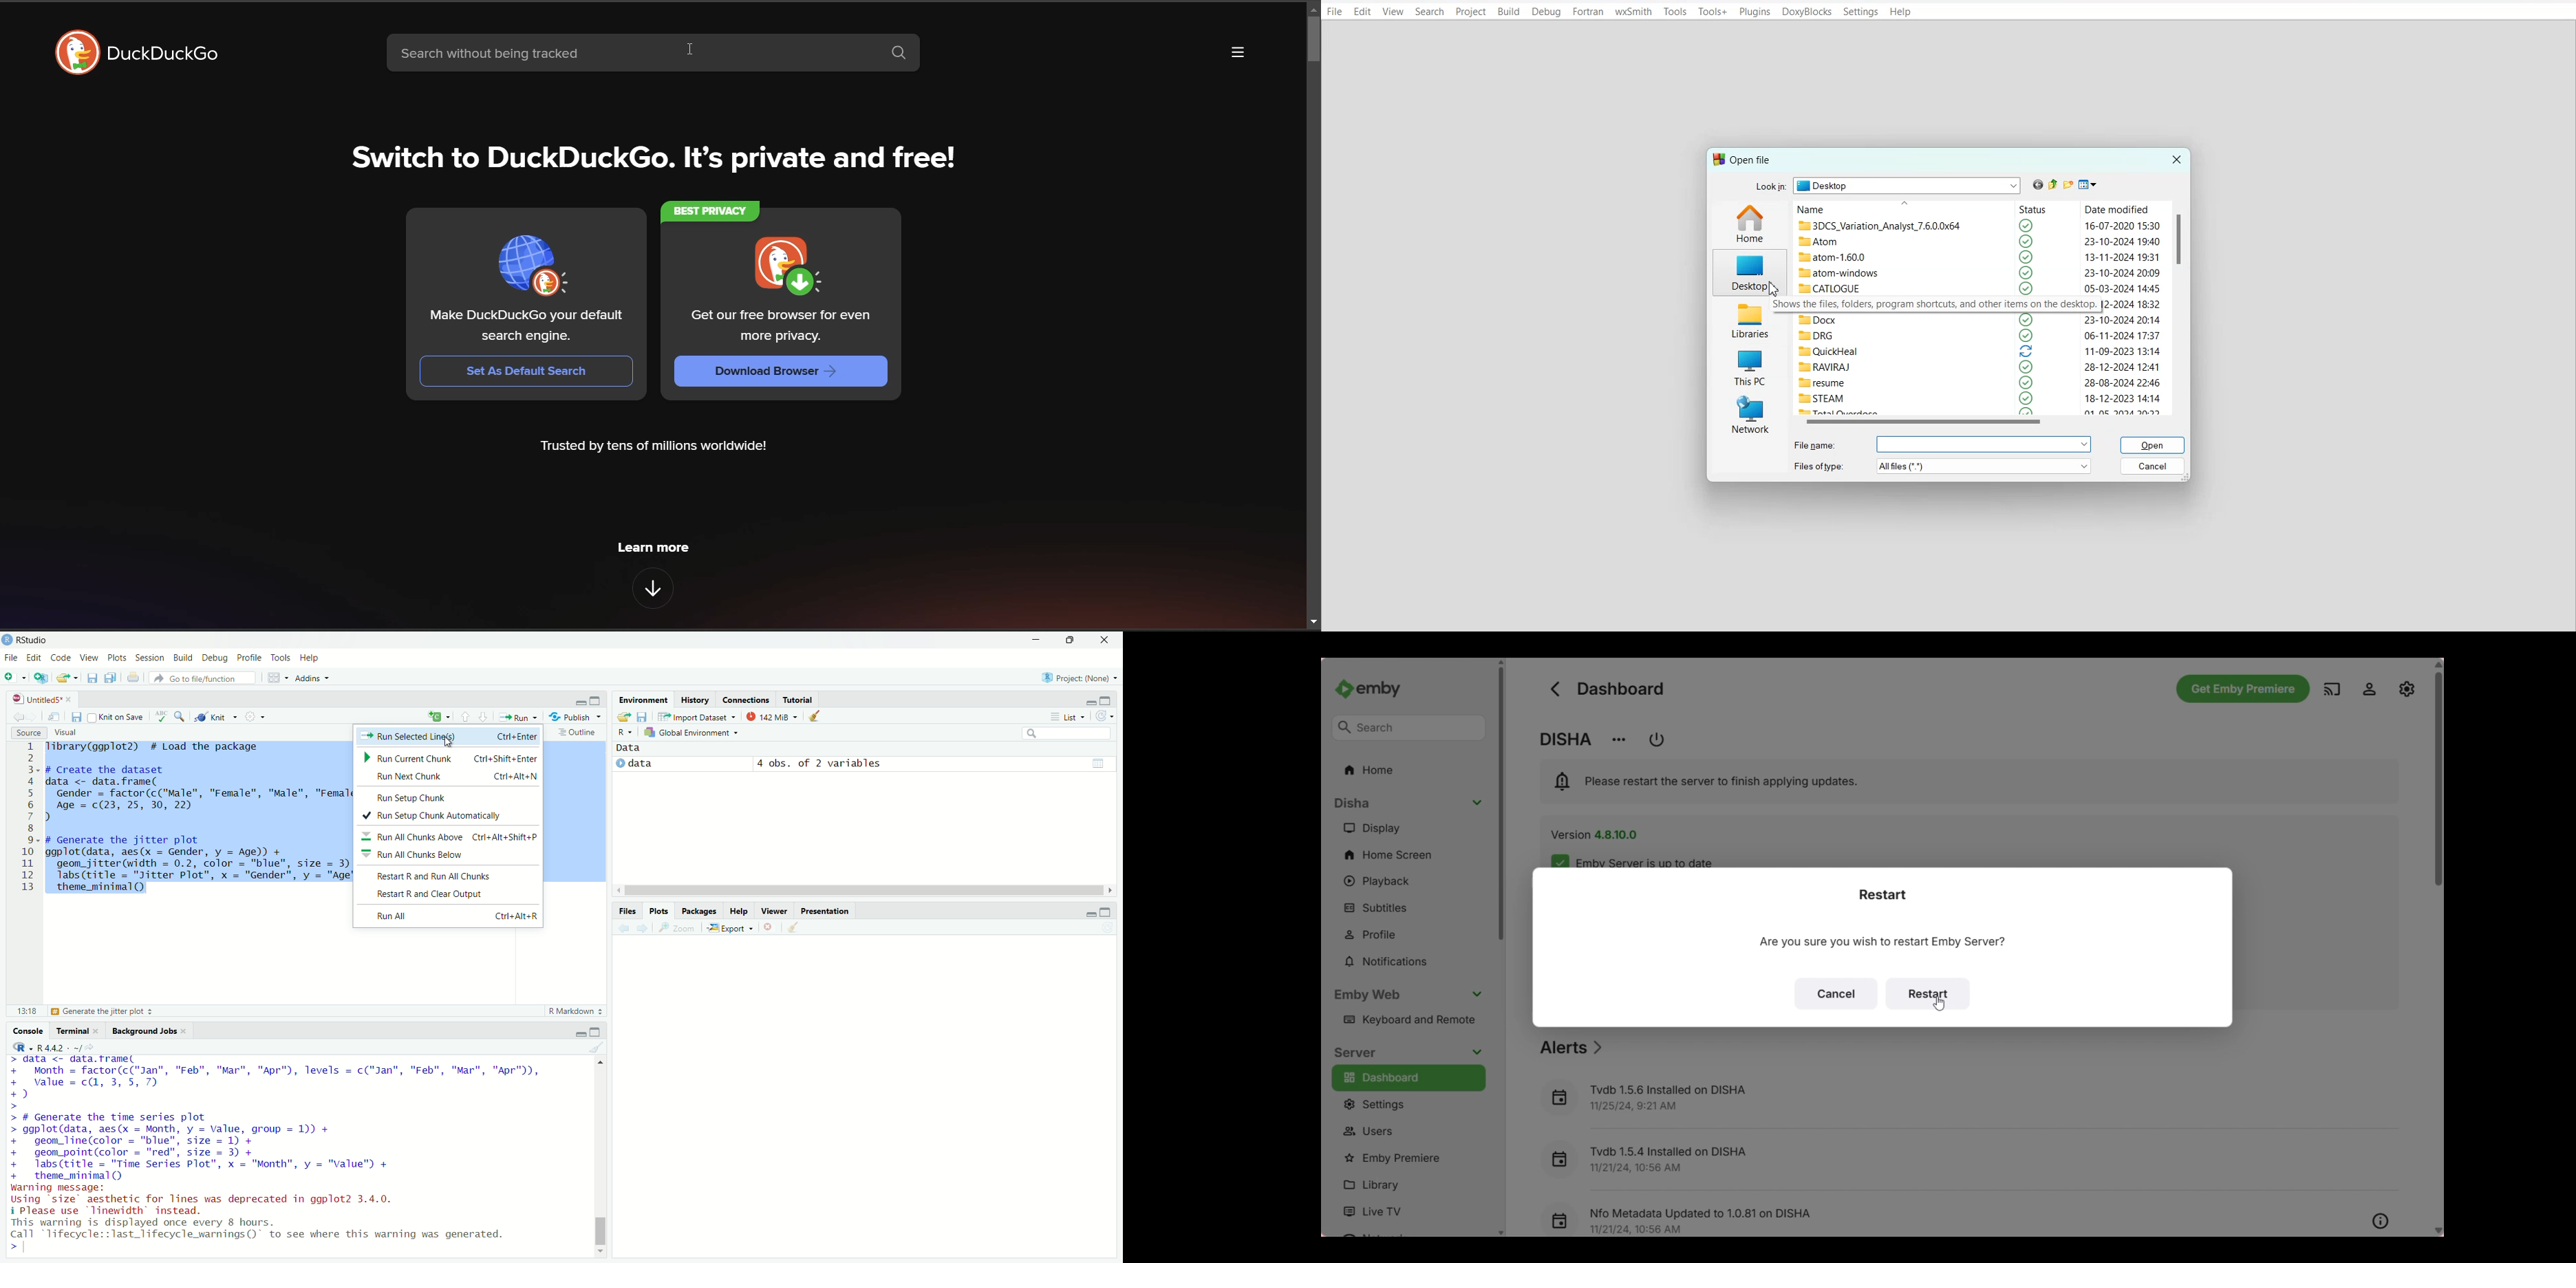 The width and height of the screenshot is (2576, 1288). I want to click on typing cursor, so click(34, 1251).